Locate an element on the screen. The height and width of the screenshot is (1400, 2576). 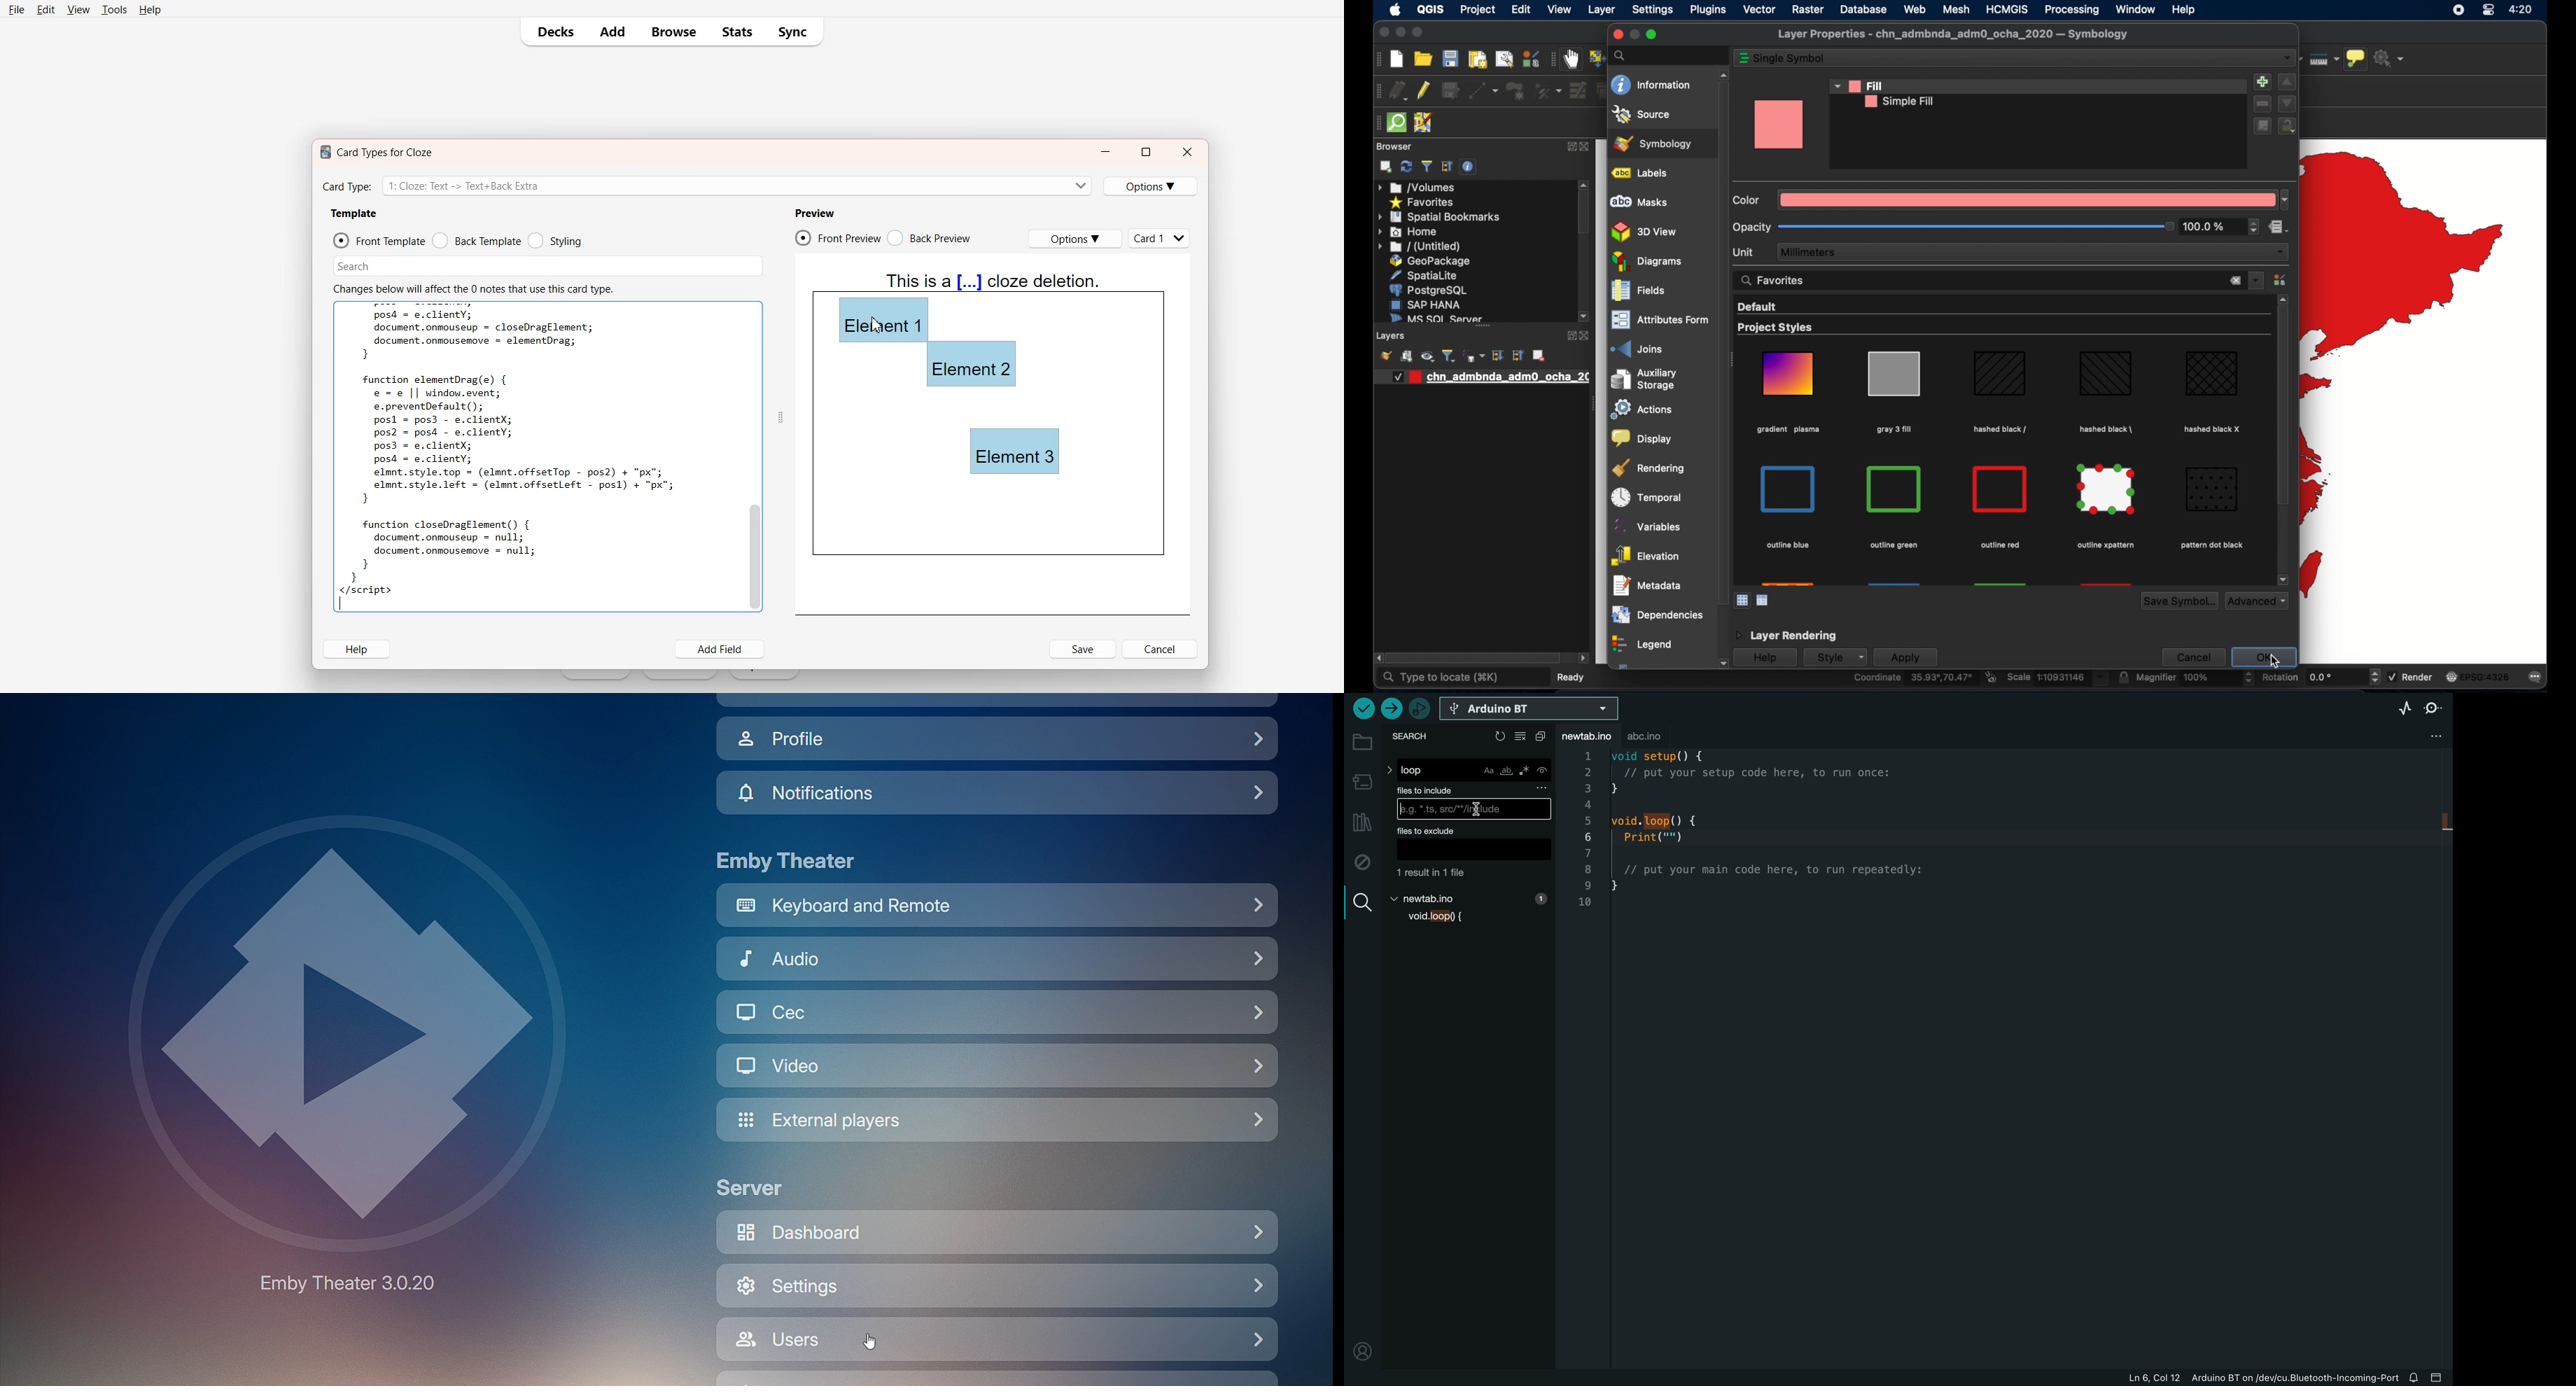
Drag Handle is located at coordinates (780, 416).